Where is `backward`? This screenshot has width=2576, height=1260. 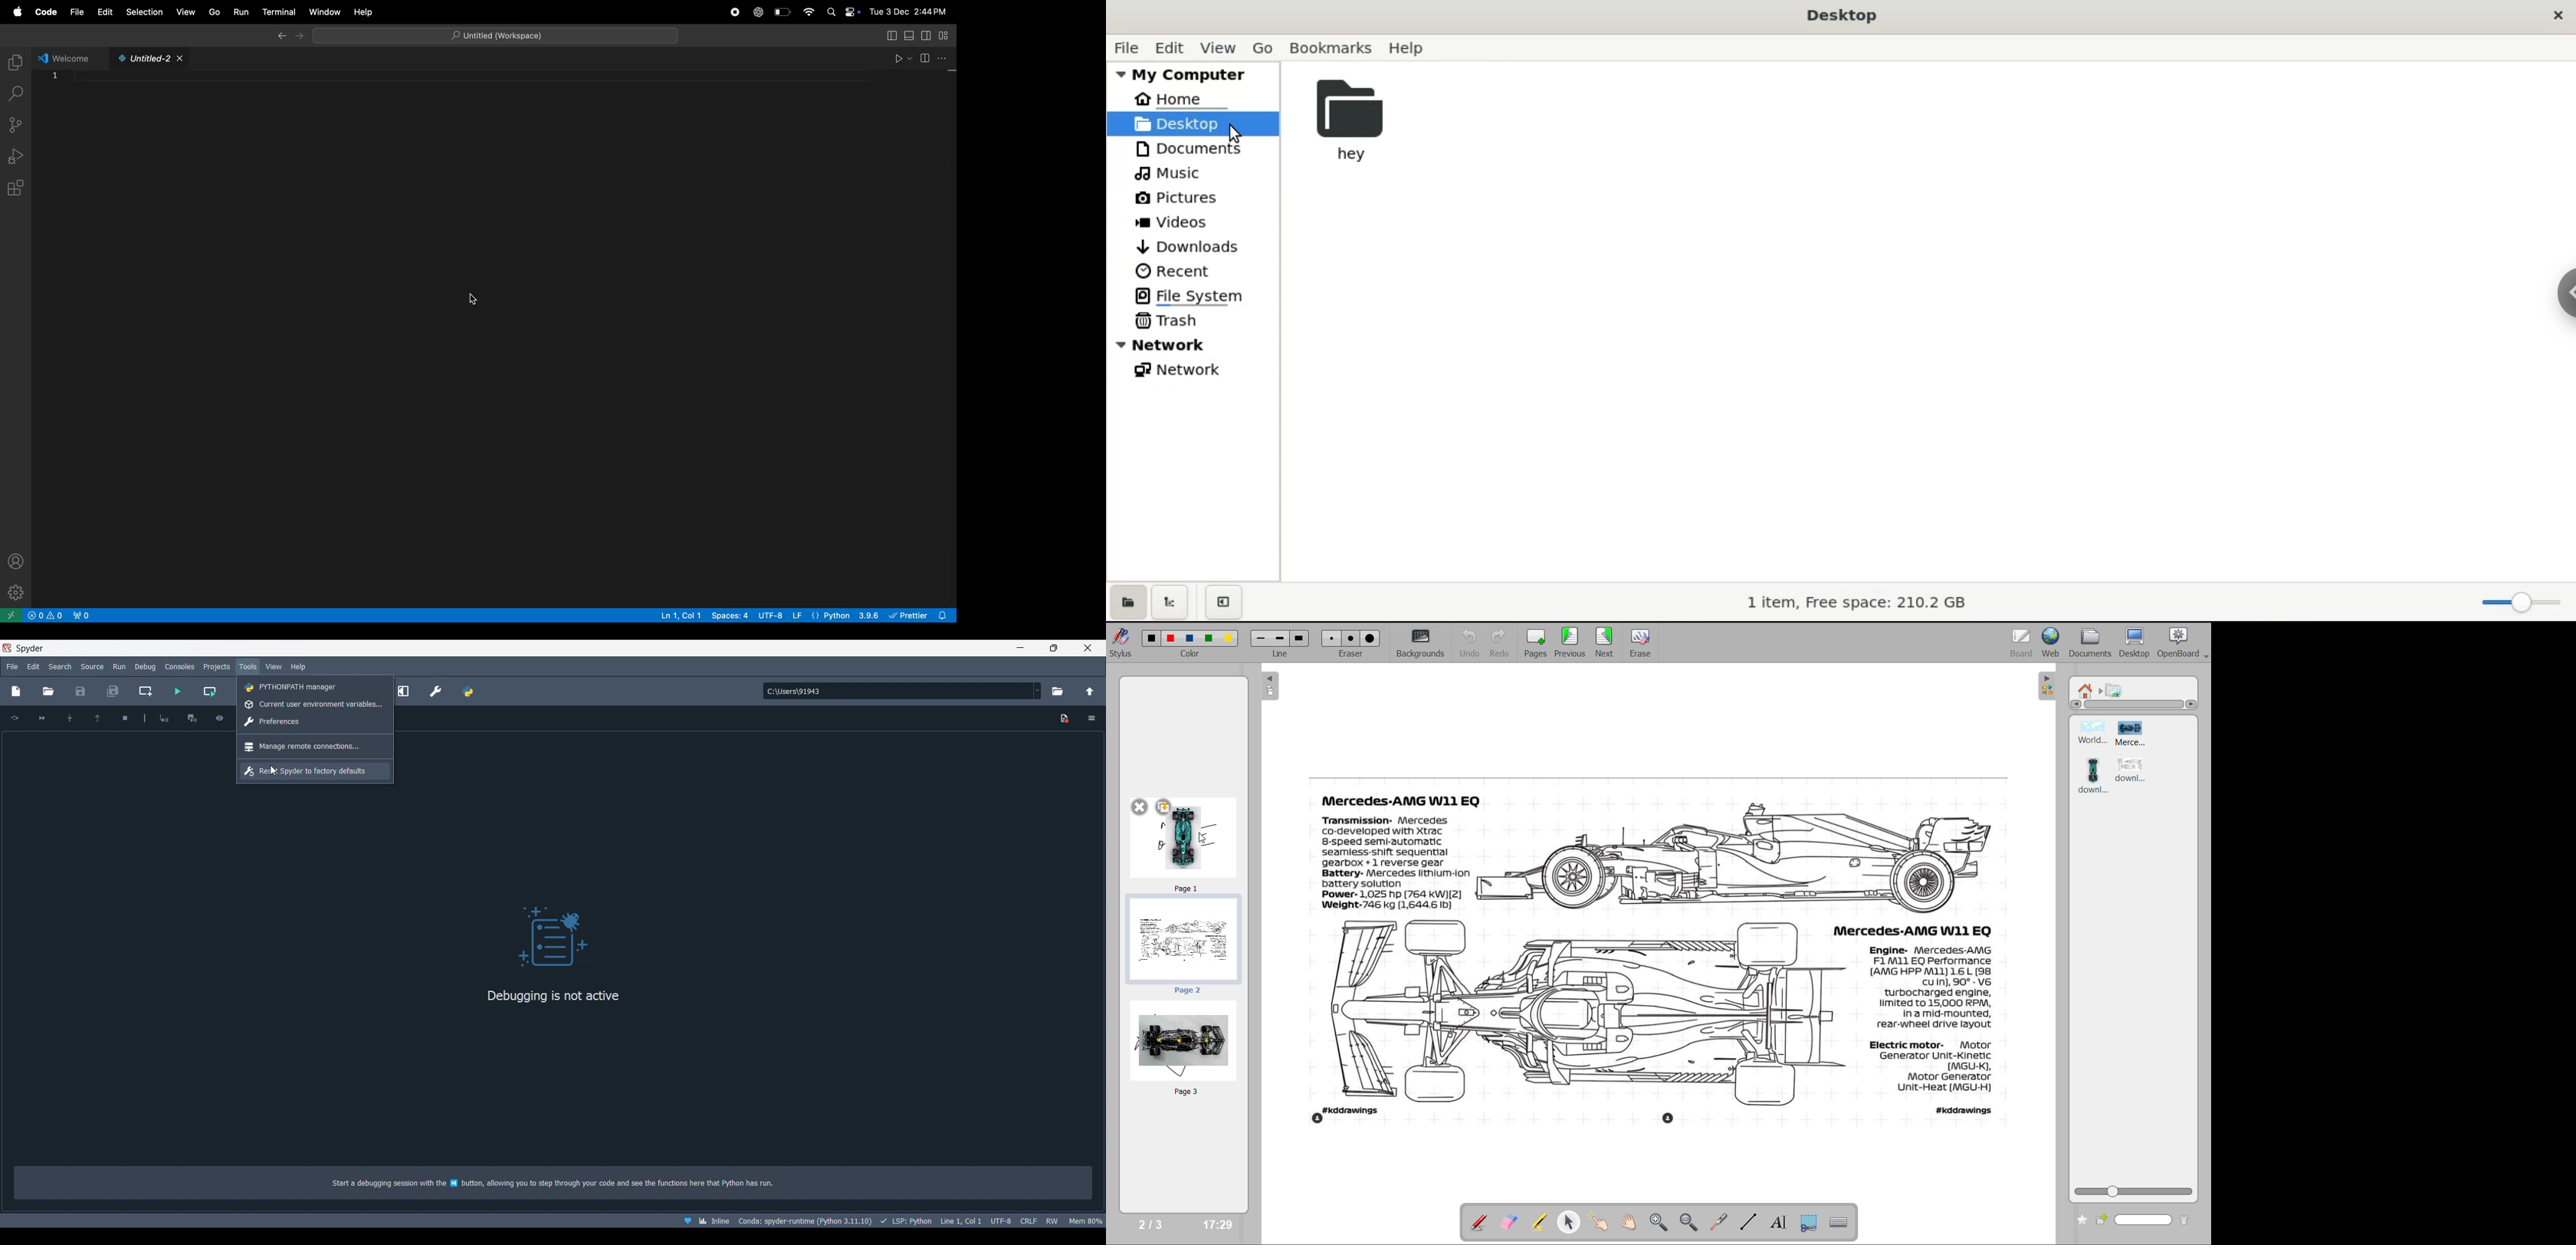 backward is located at coordinates (282, 36).